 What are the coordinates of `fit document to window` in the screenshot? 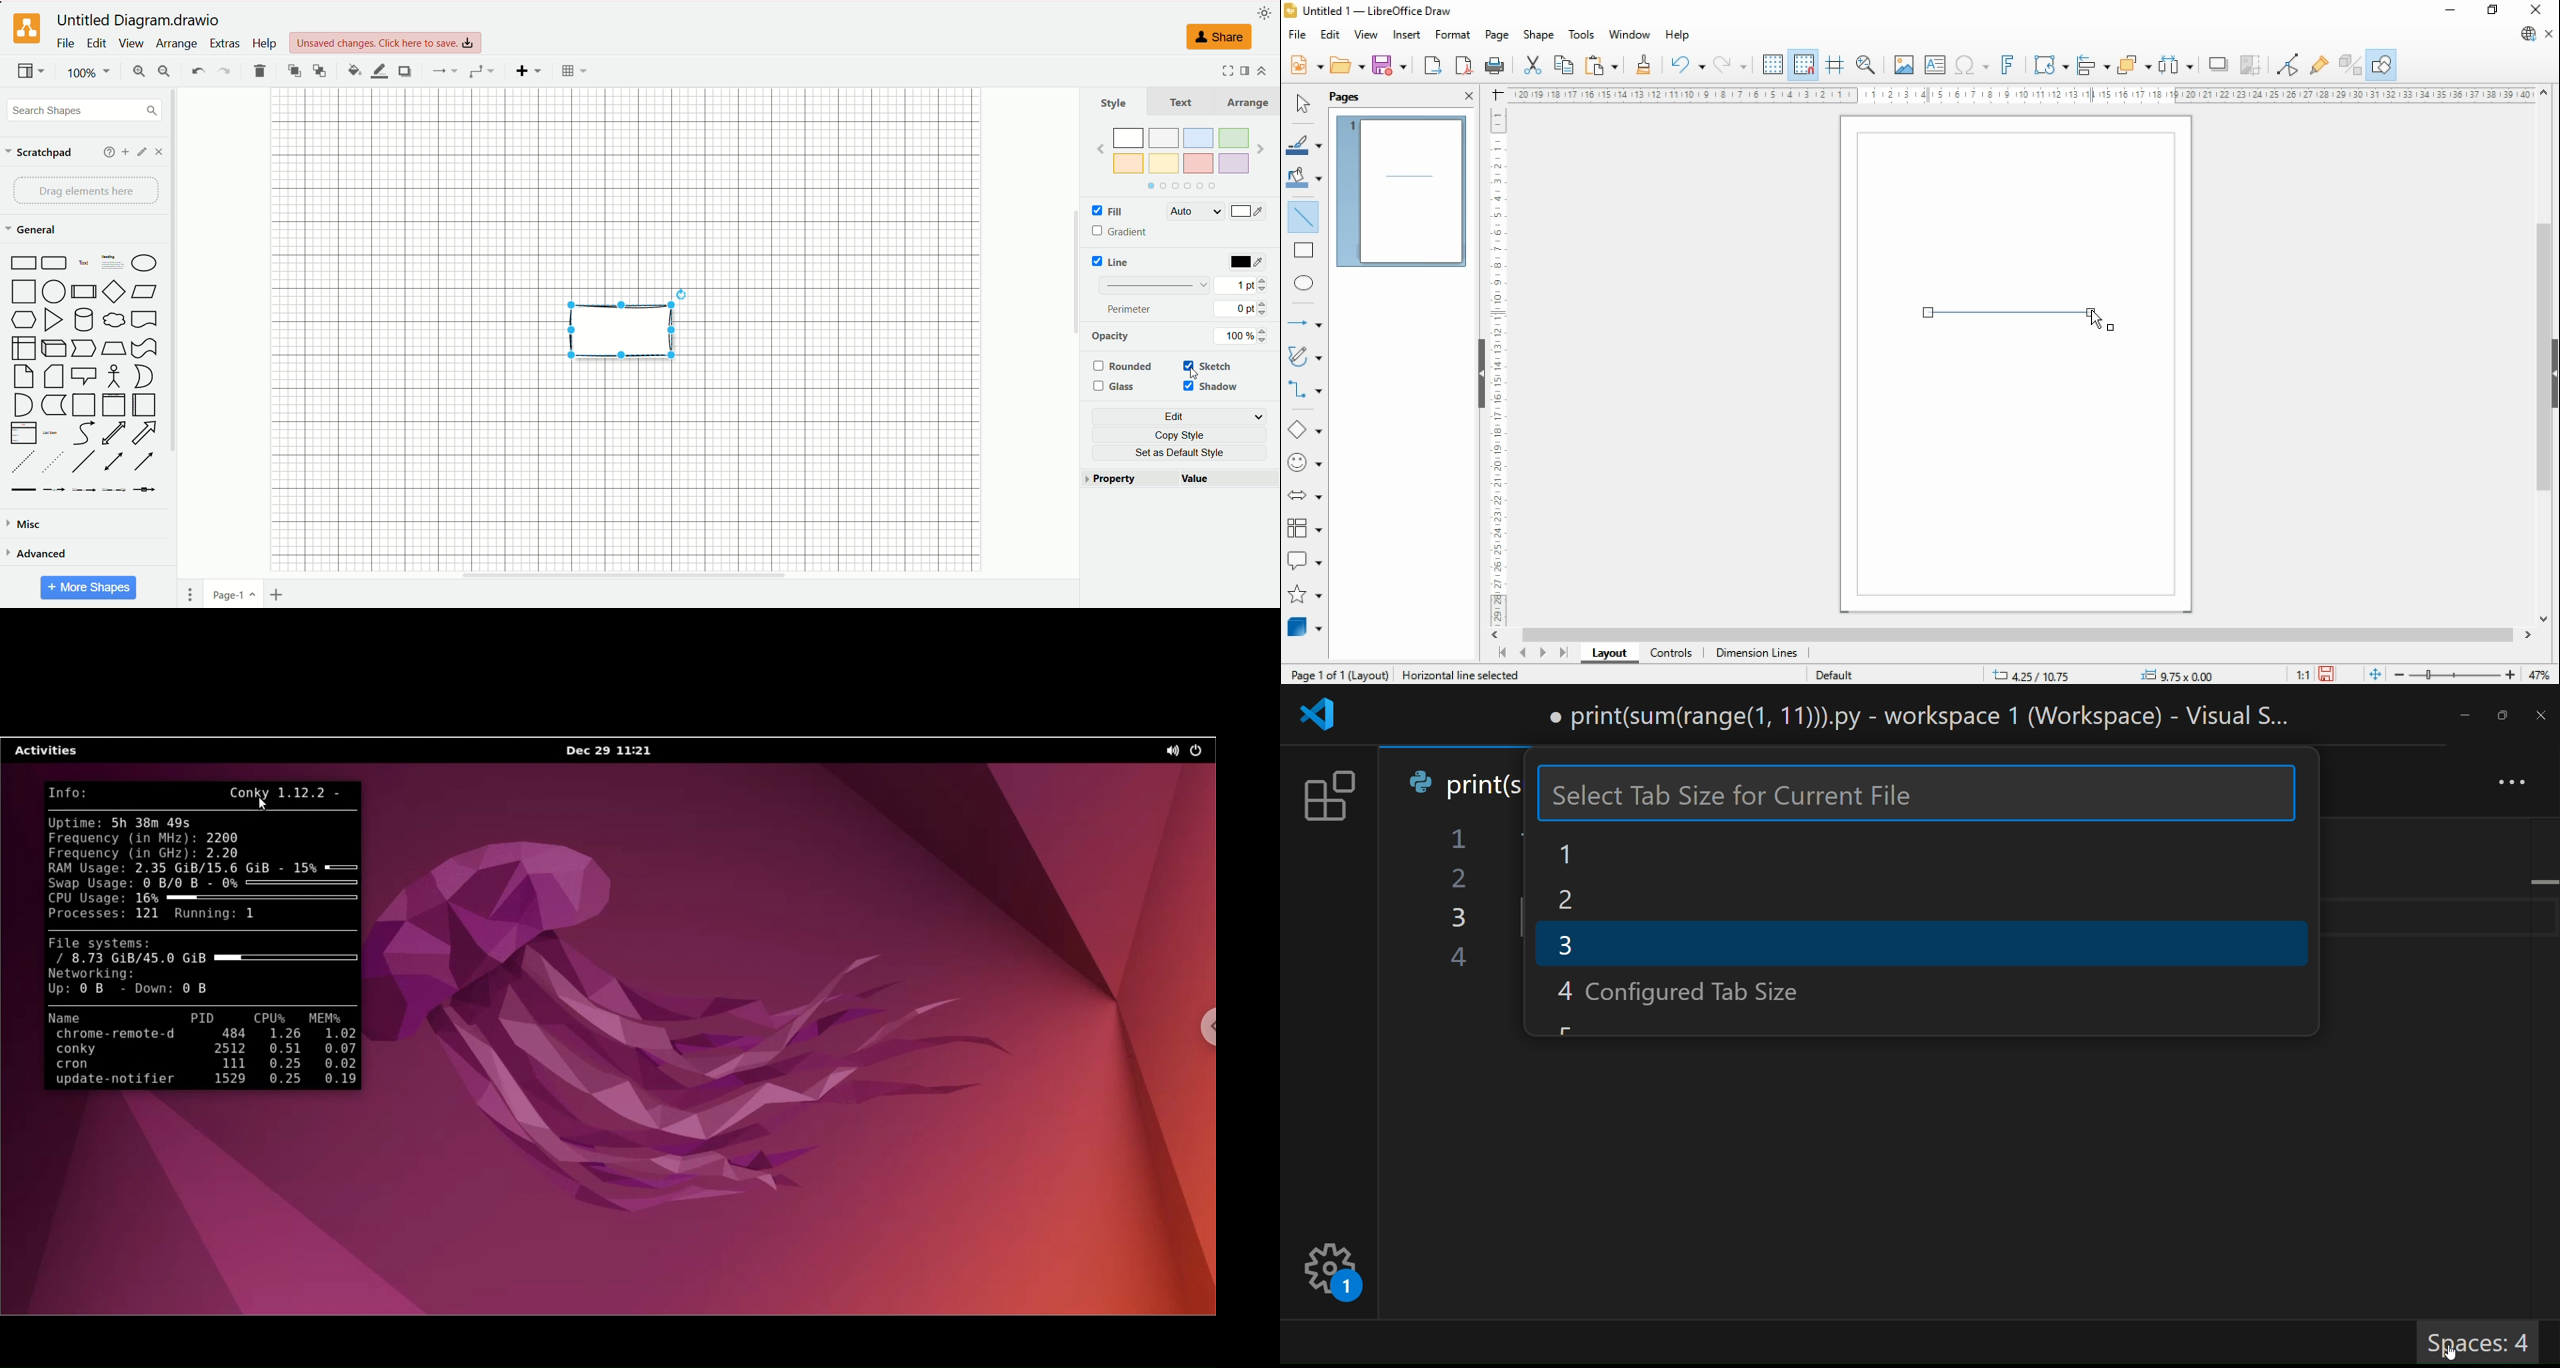 It's located at (2375, 675).